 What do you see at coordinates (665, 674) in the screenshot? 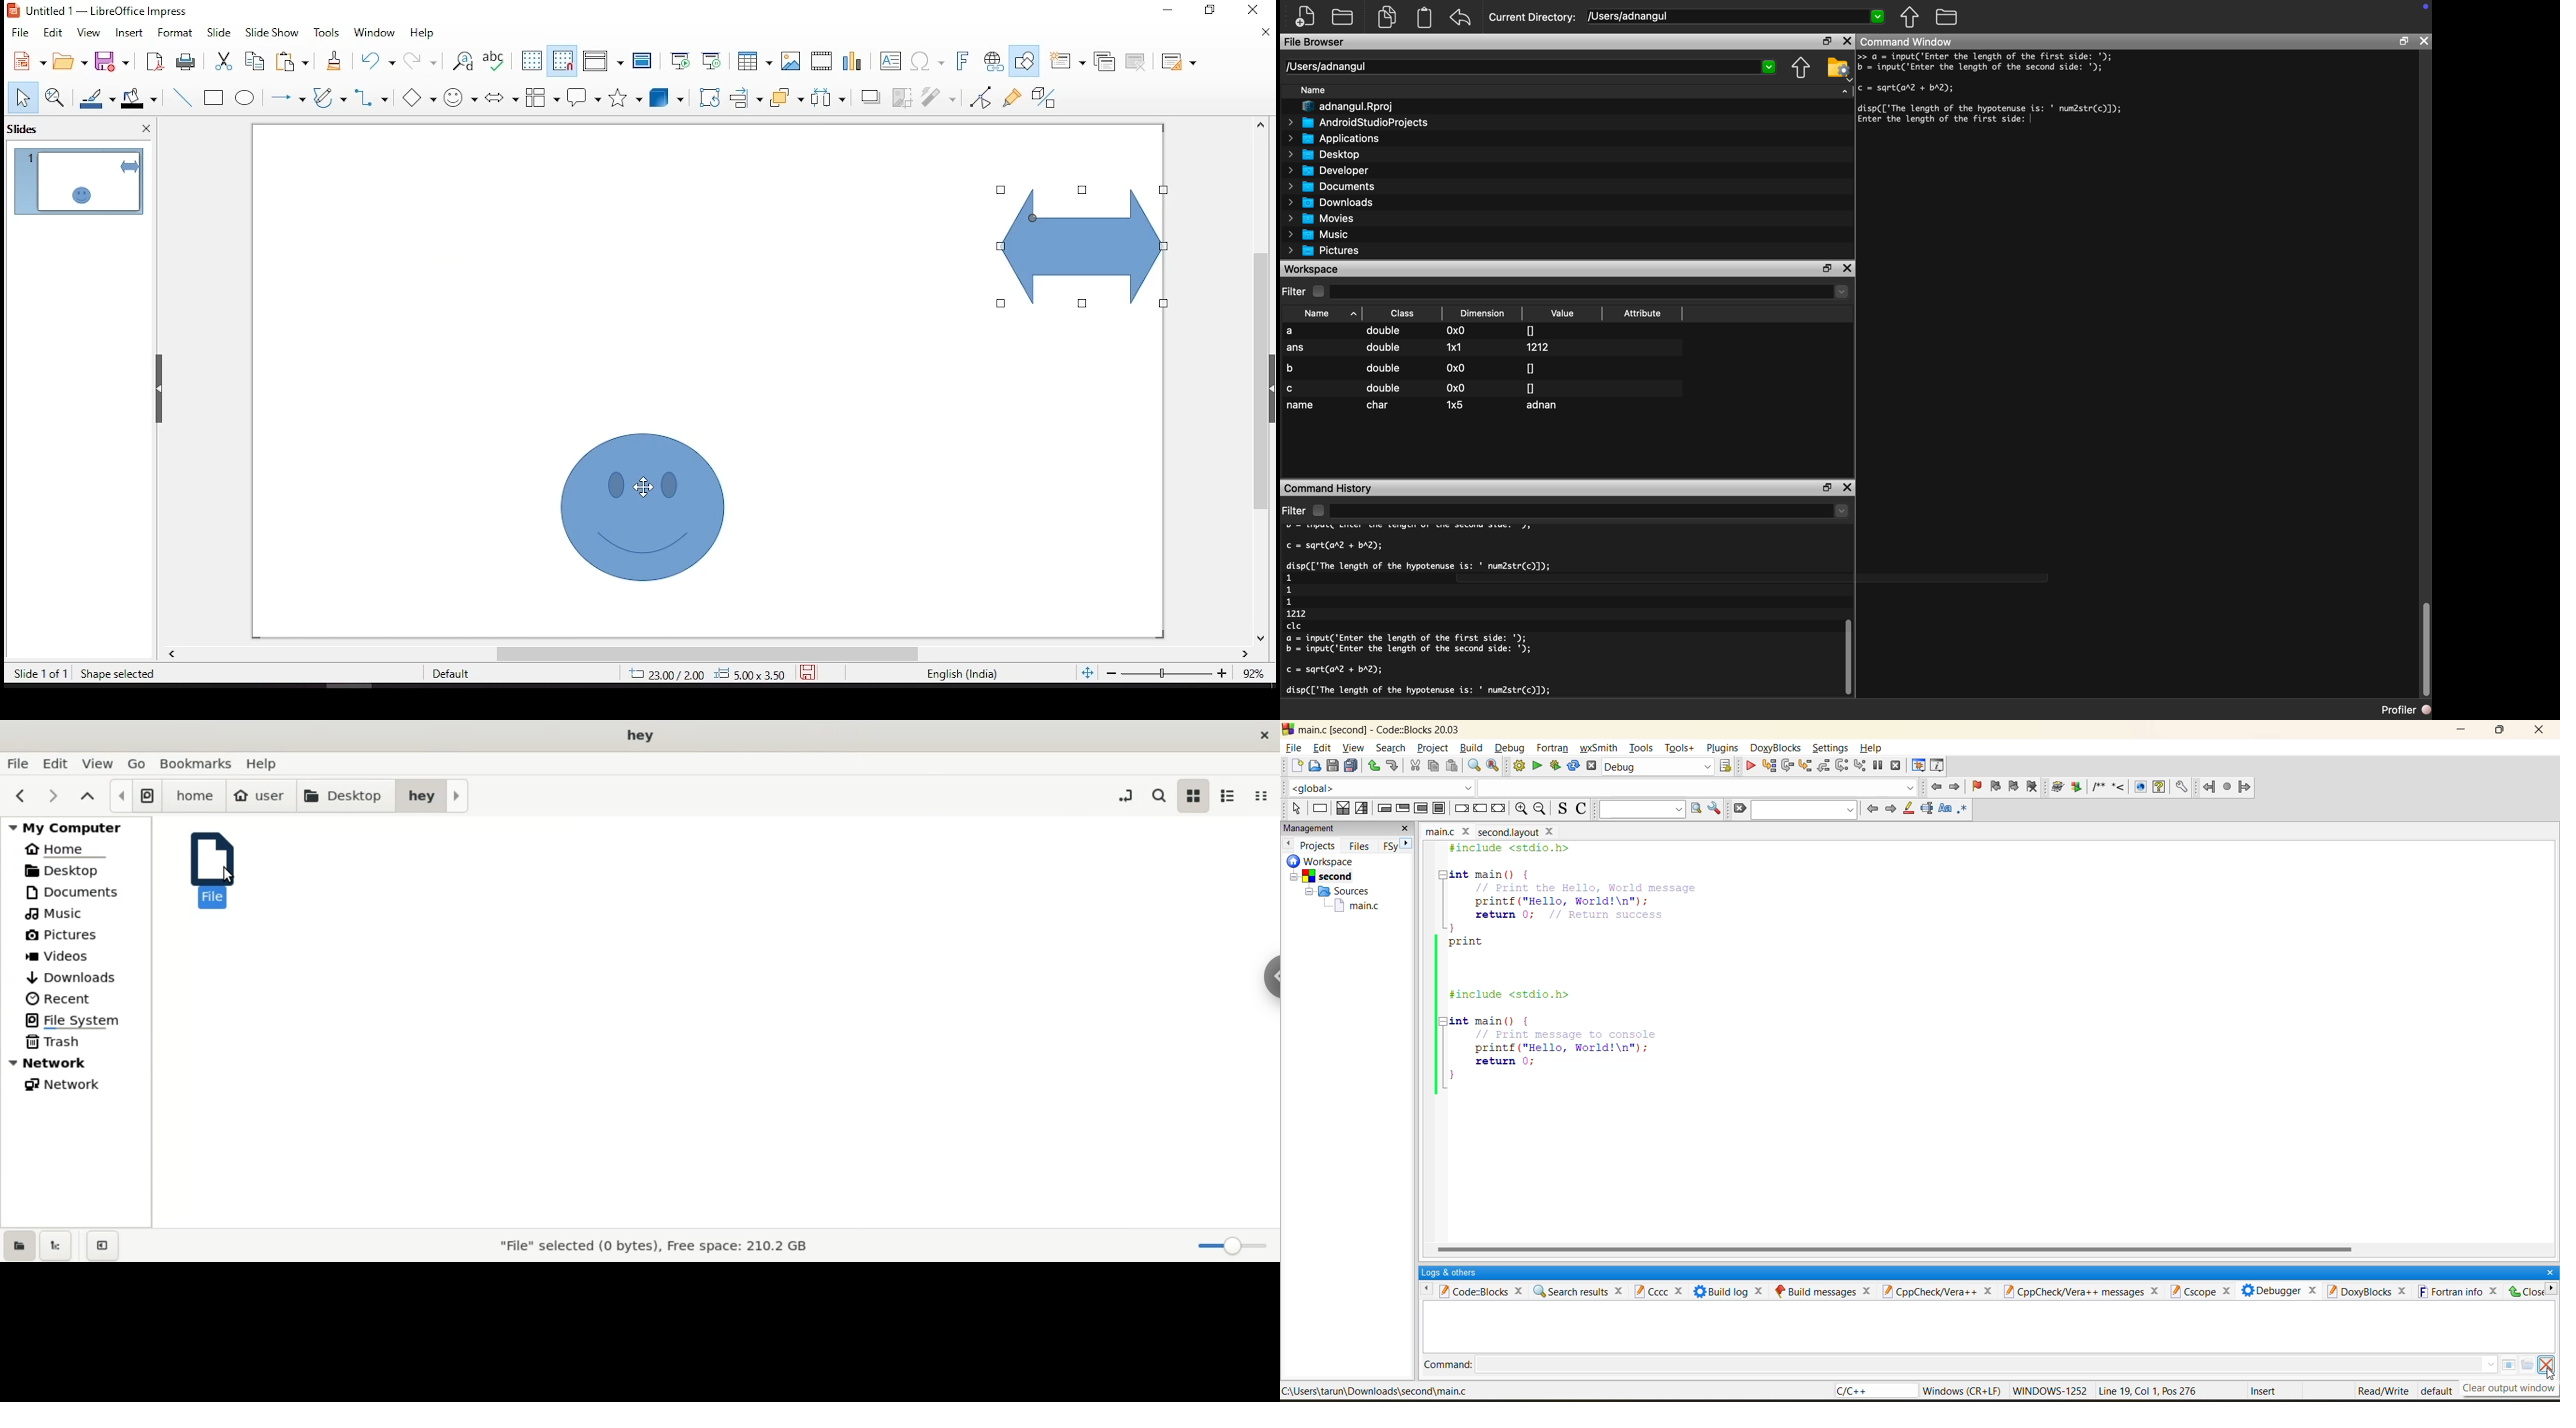
I see `6.07/4.08` at bounding box center [665, 674].